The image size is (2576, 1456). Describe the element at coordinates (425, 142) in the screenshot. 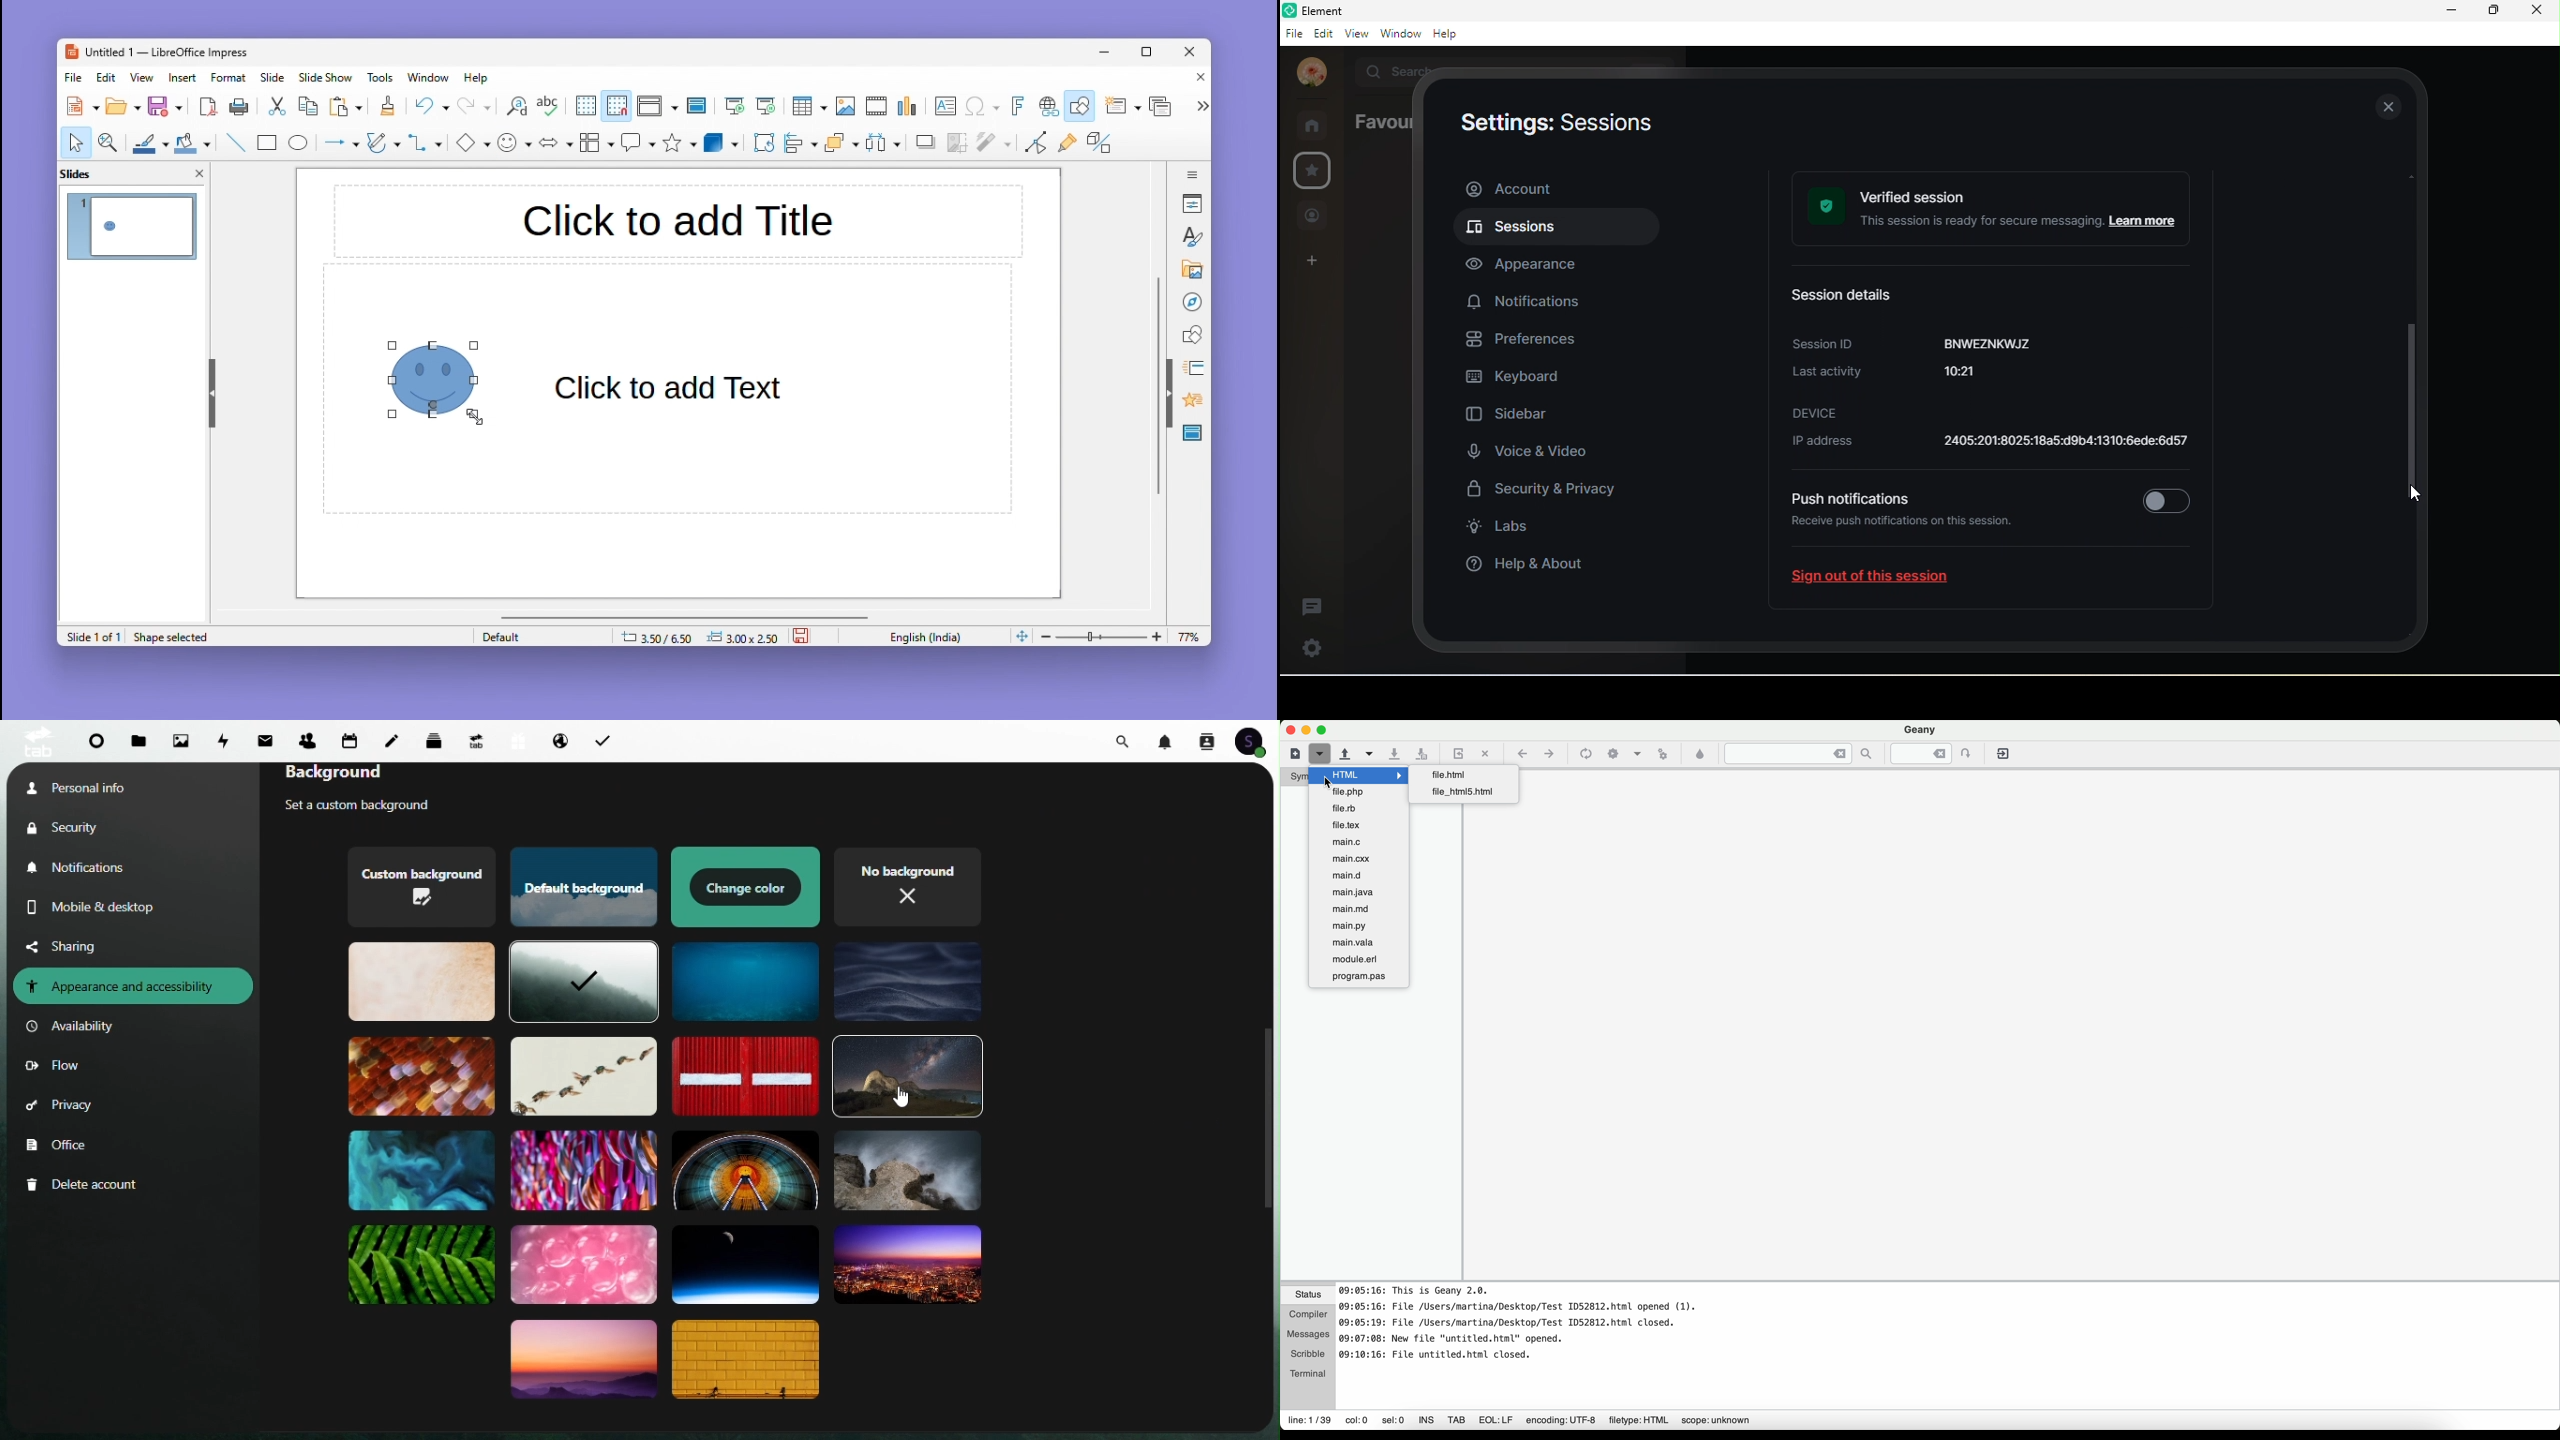

I see `Connectors` at that location.